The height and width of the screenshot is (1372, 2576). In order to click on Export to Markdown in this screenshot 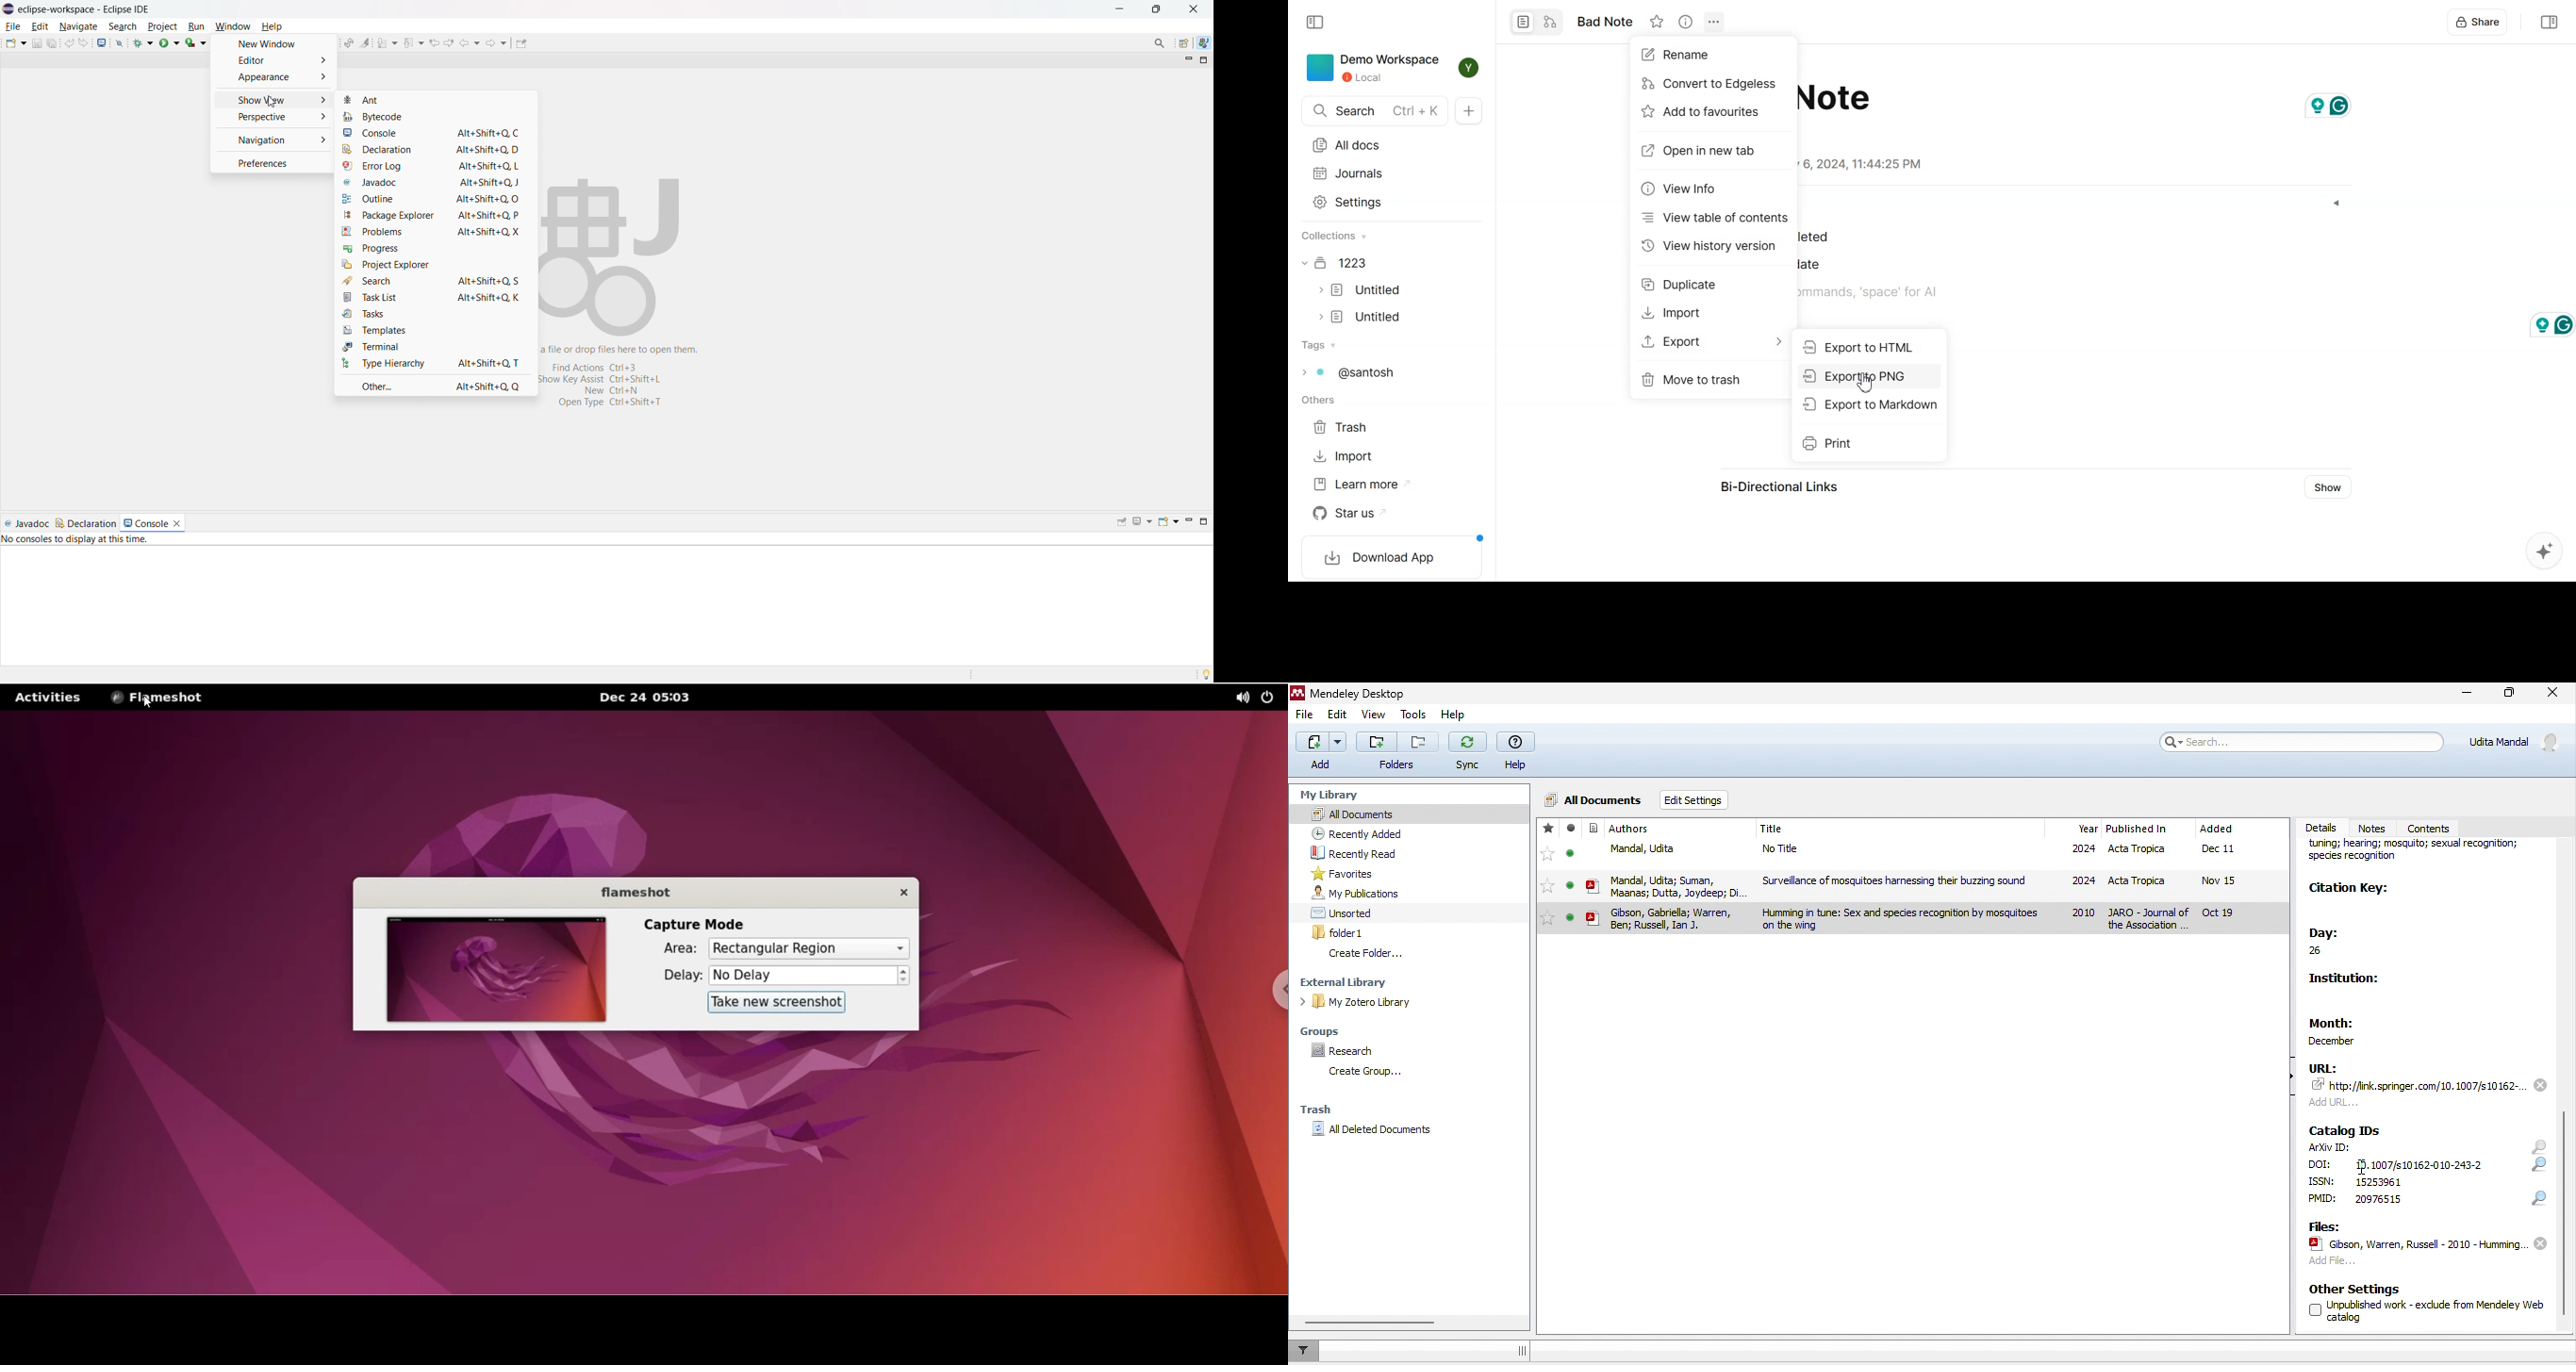, I will do `click(1868, 404)`.